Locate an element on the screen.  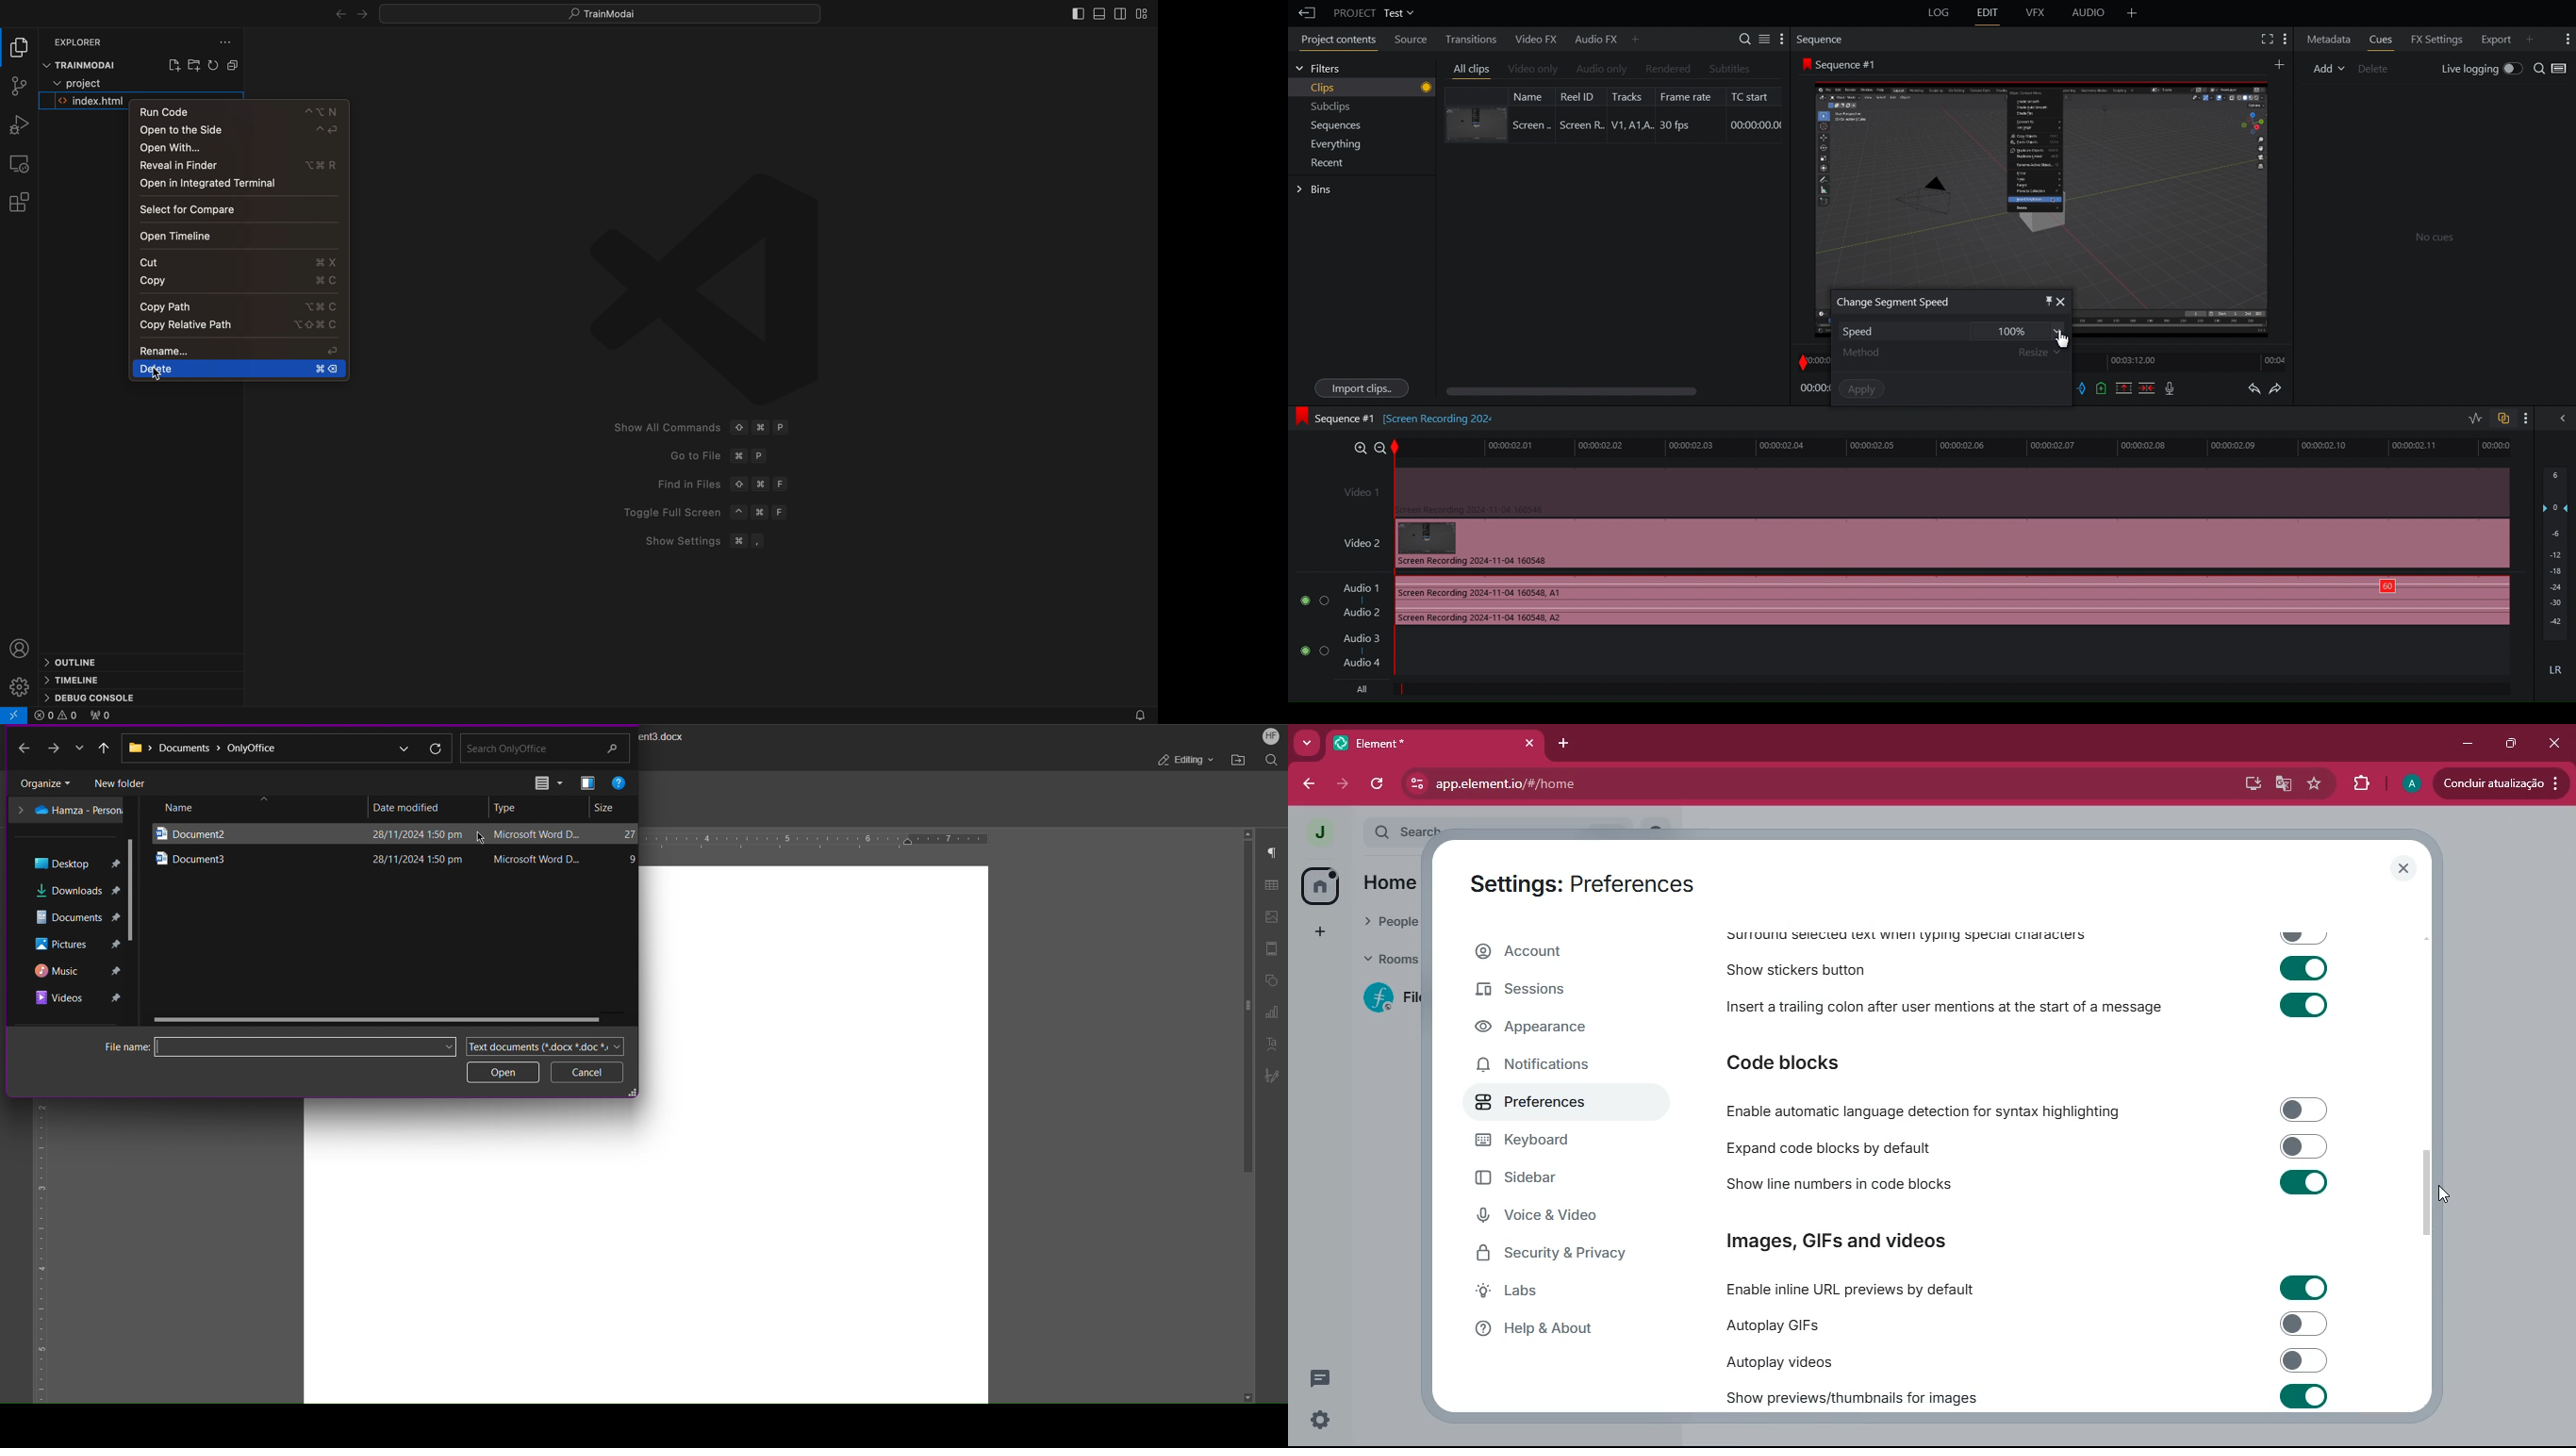
Scroll down is located at coordinates (1248, 1393).